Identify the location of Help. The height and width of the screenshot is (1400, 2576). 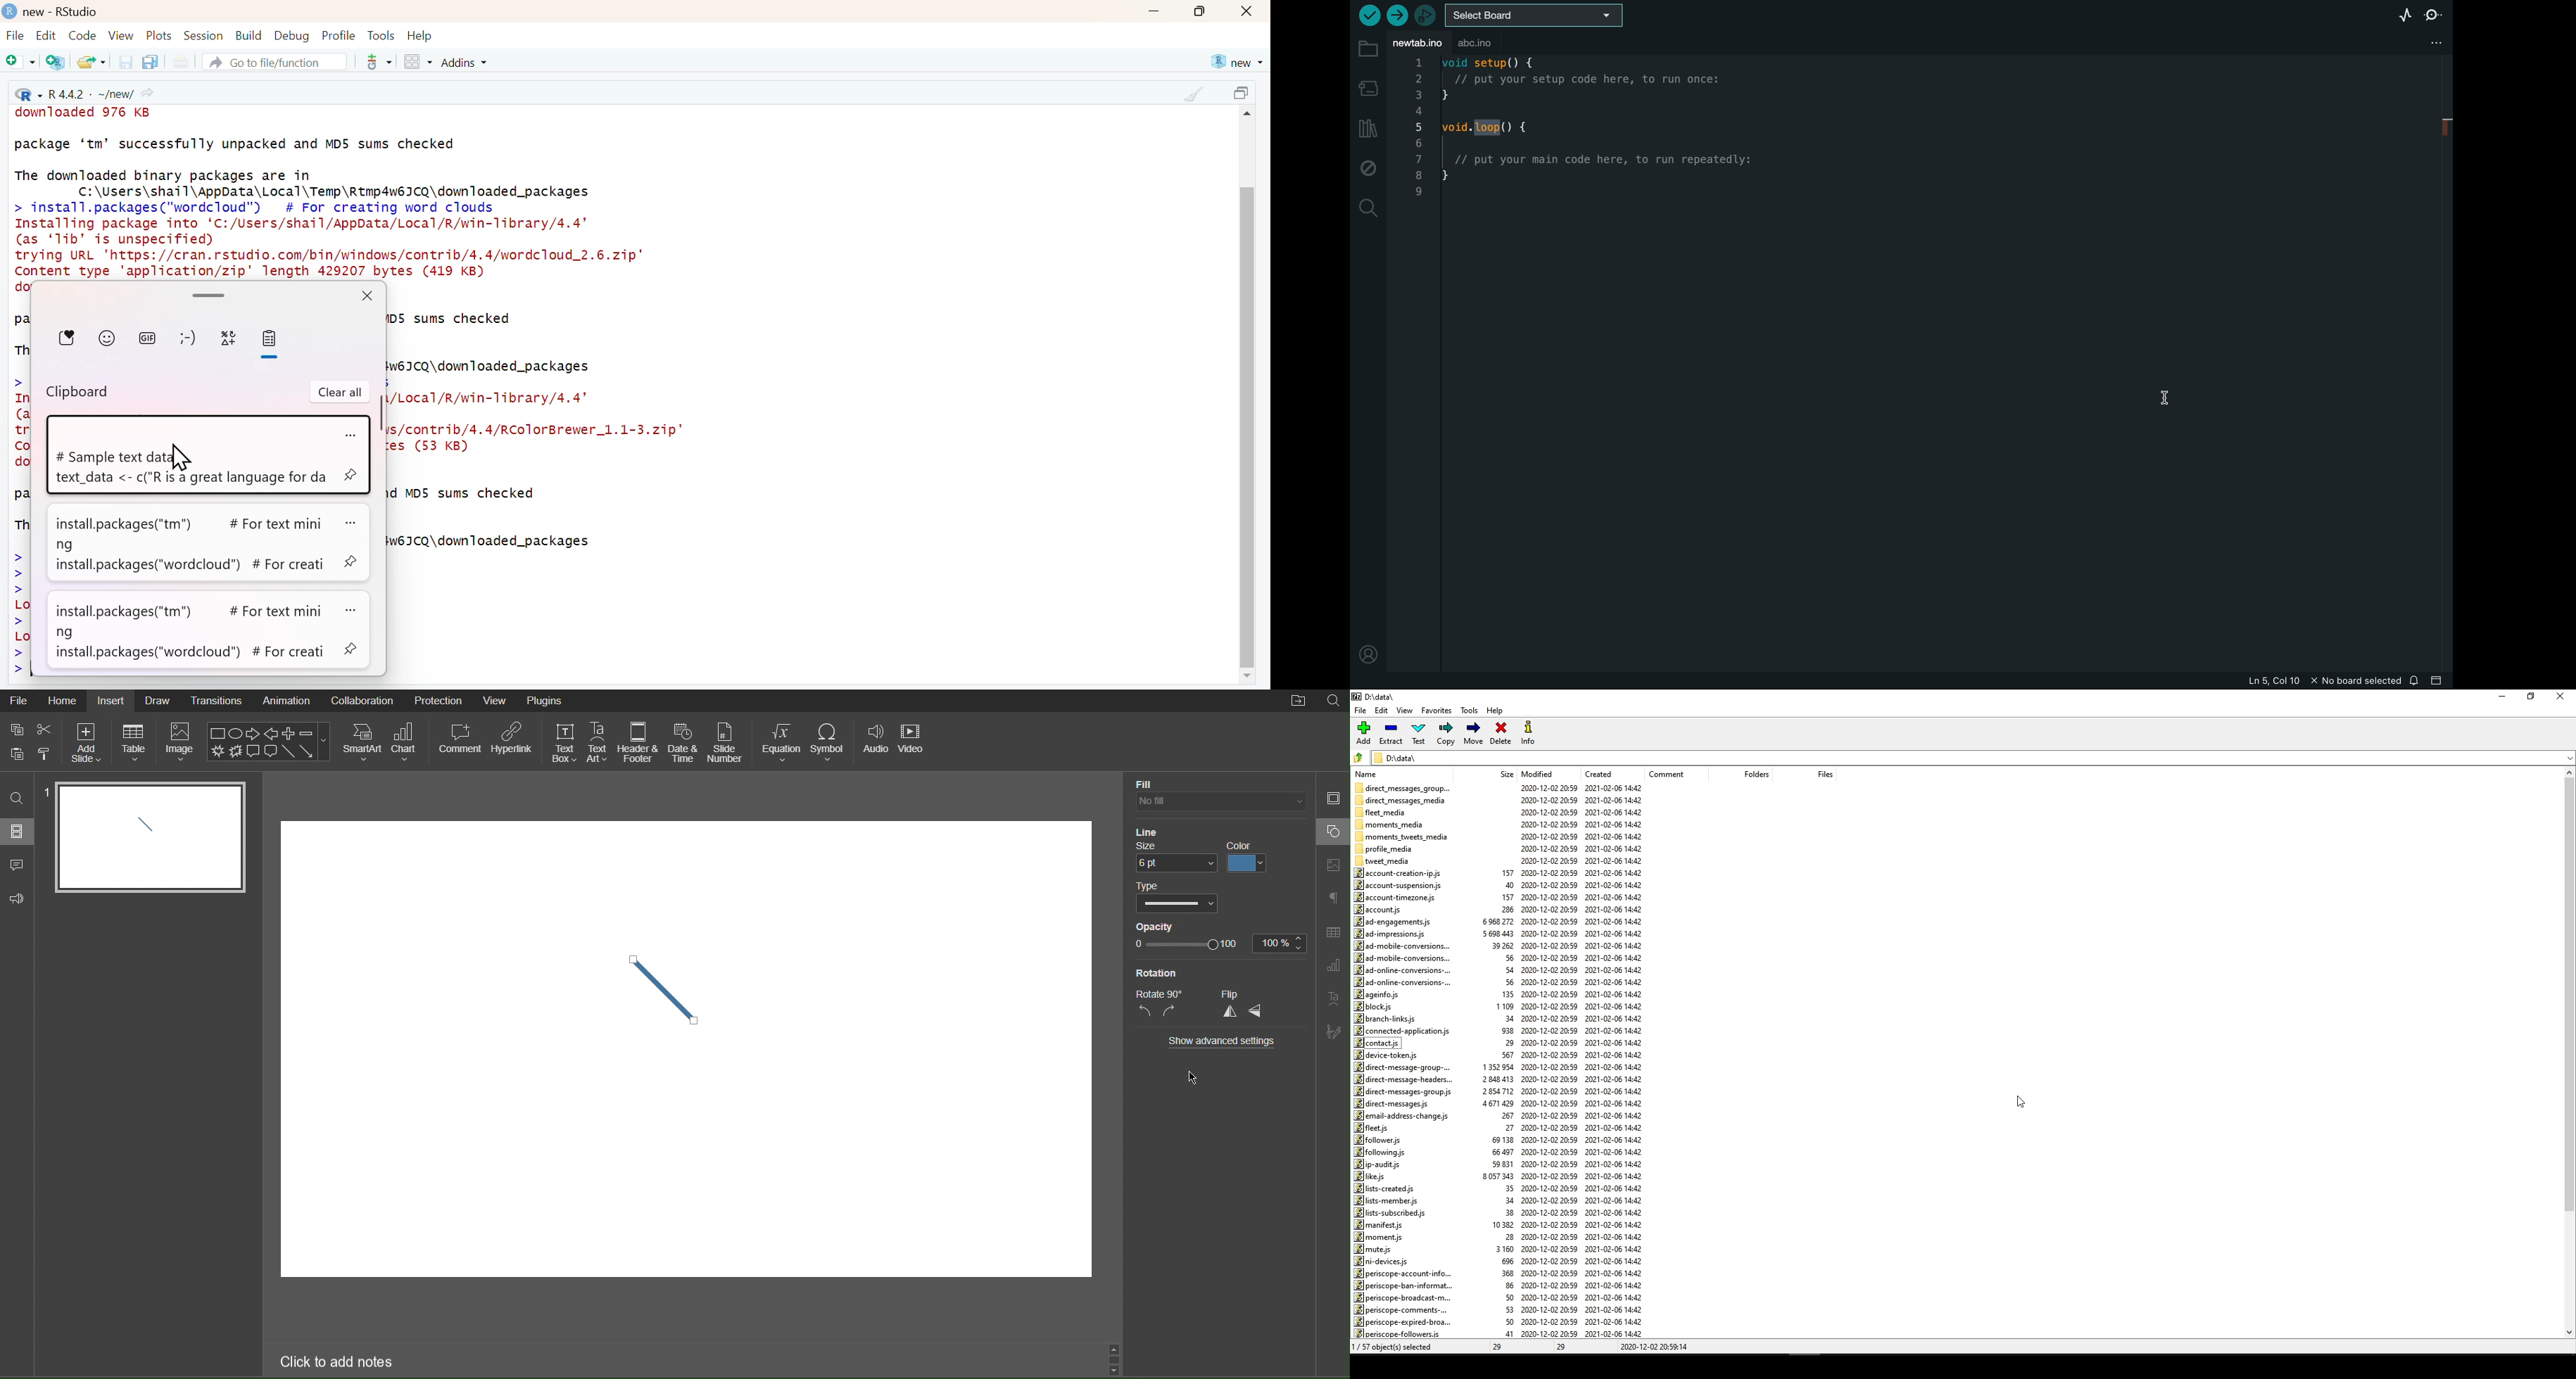
(1497, 712).